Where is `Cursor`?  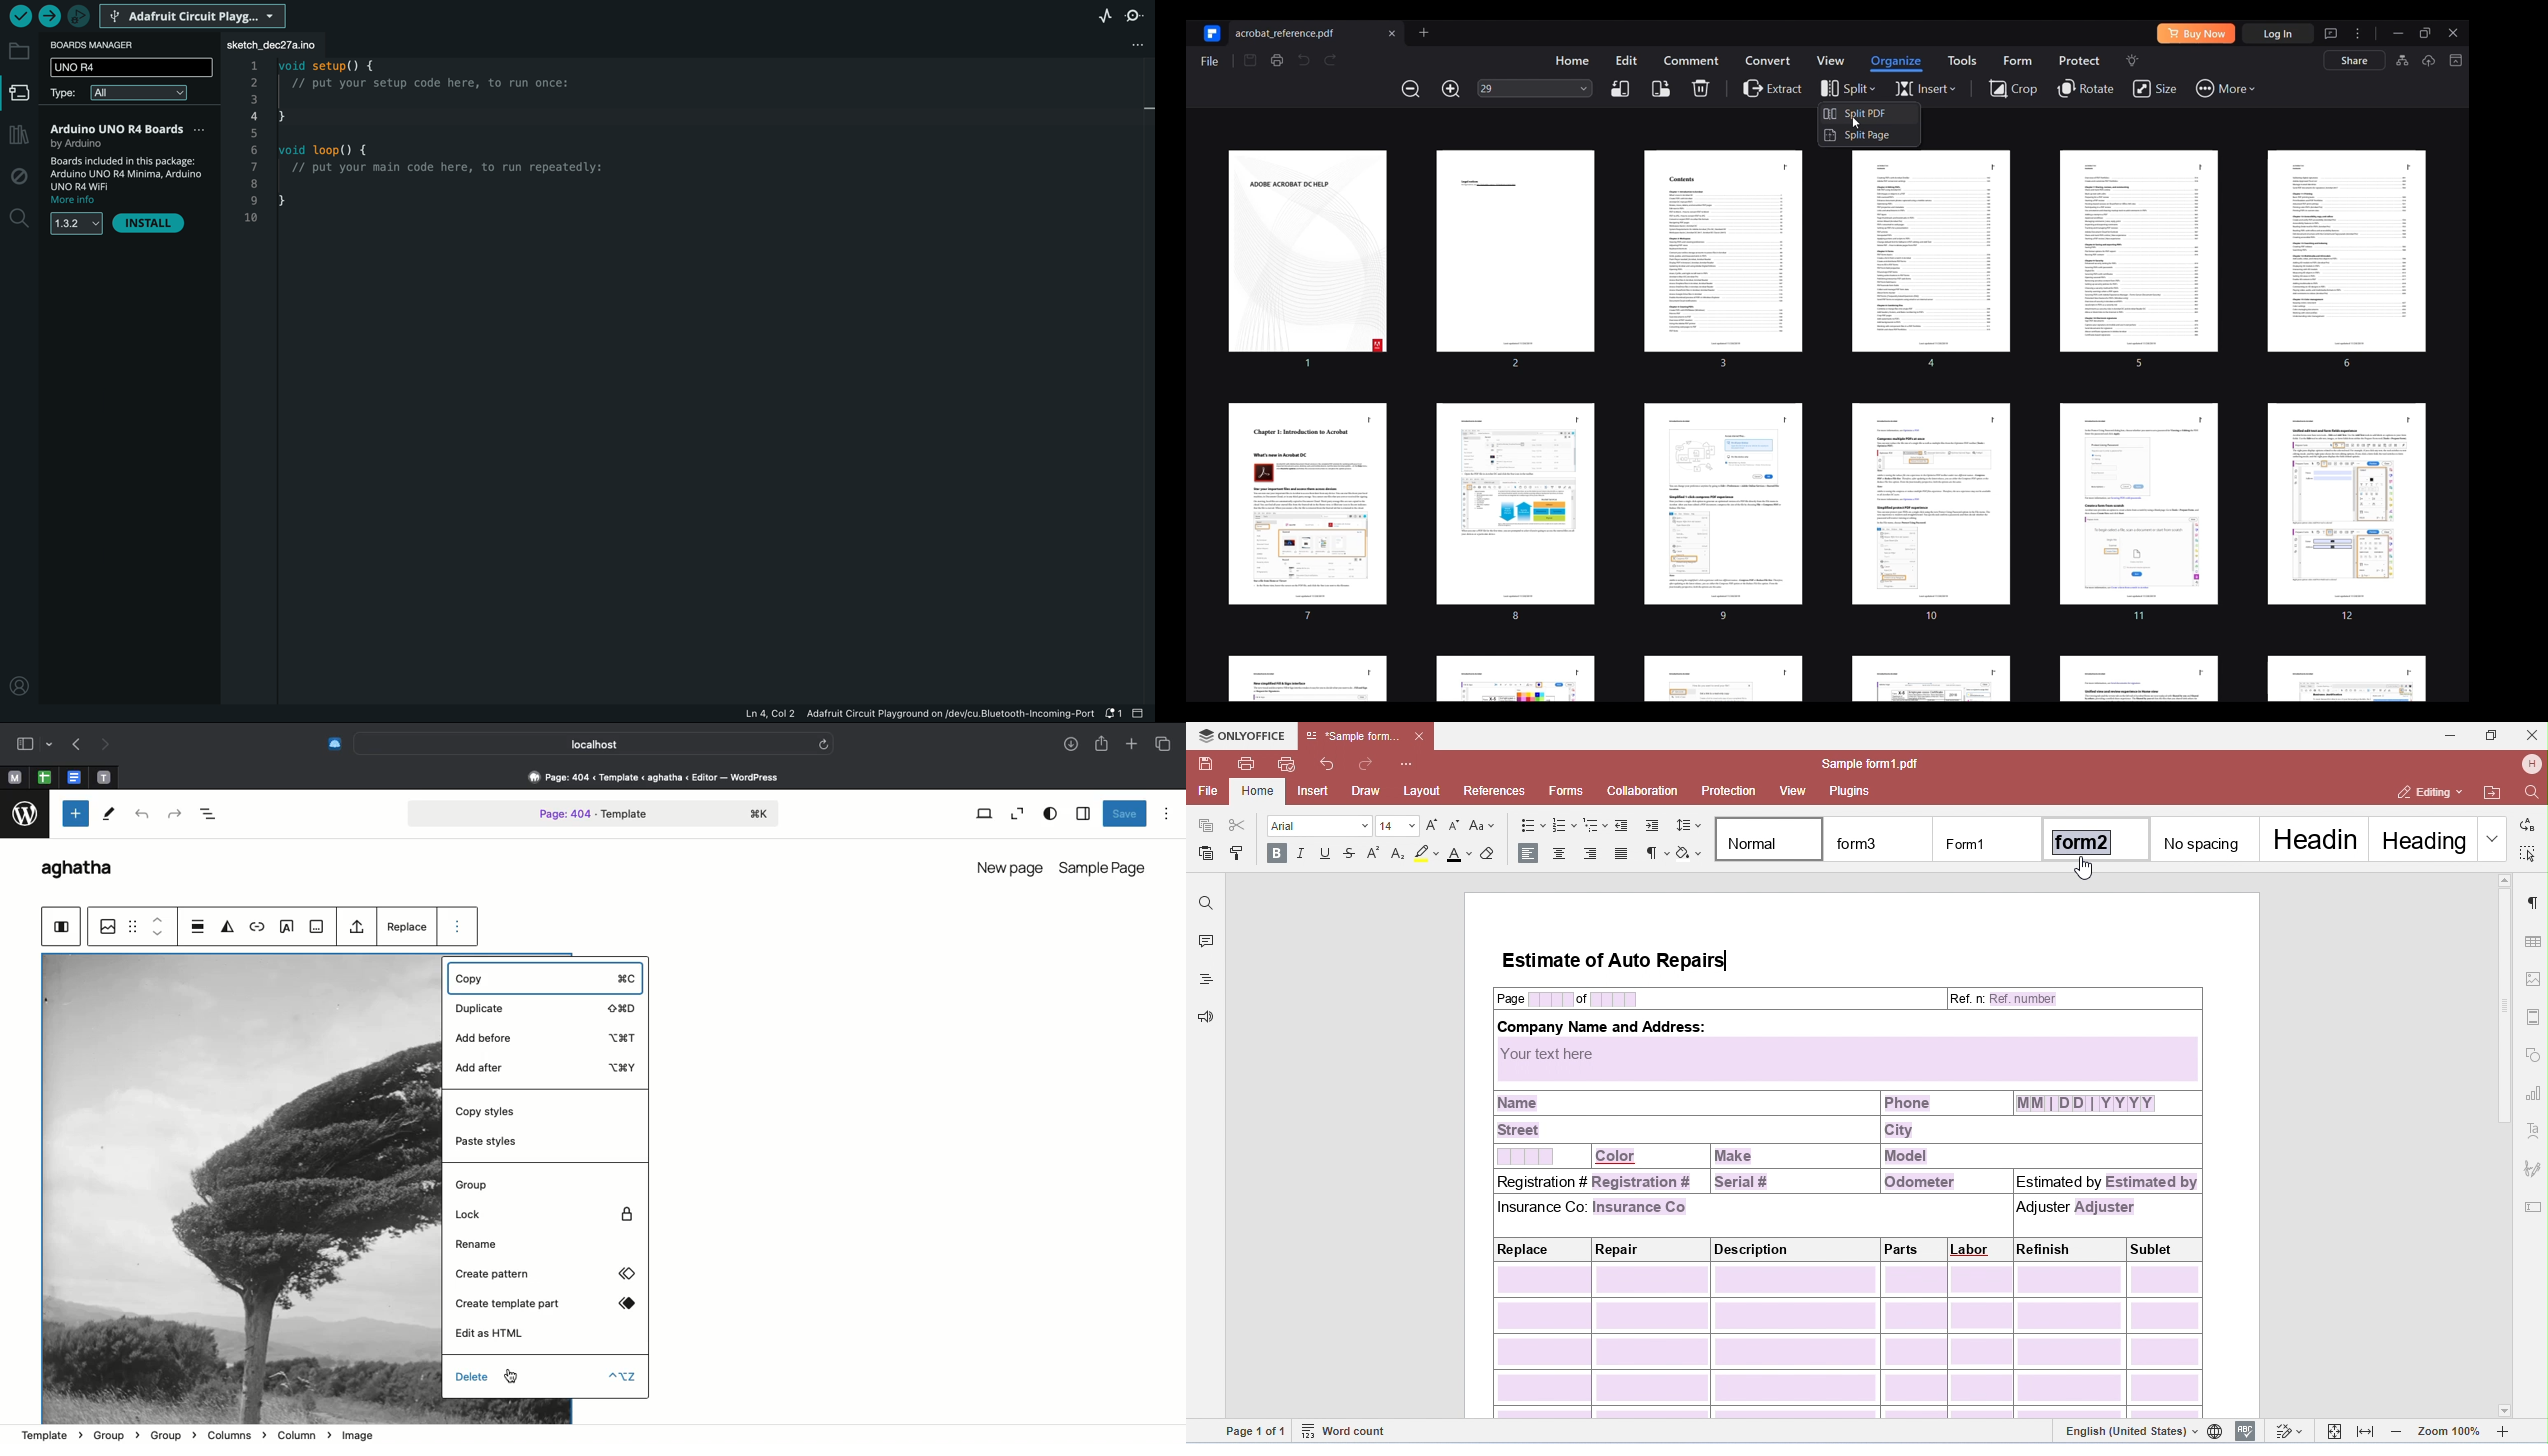
Cursor is located at coordinates (1855, 122).